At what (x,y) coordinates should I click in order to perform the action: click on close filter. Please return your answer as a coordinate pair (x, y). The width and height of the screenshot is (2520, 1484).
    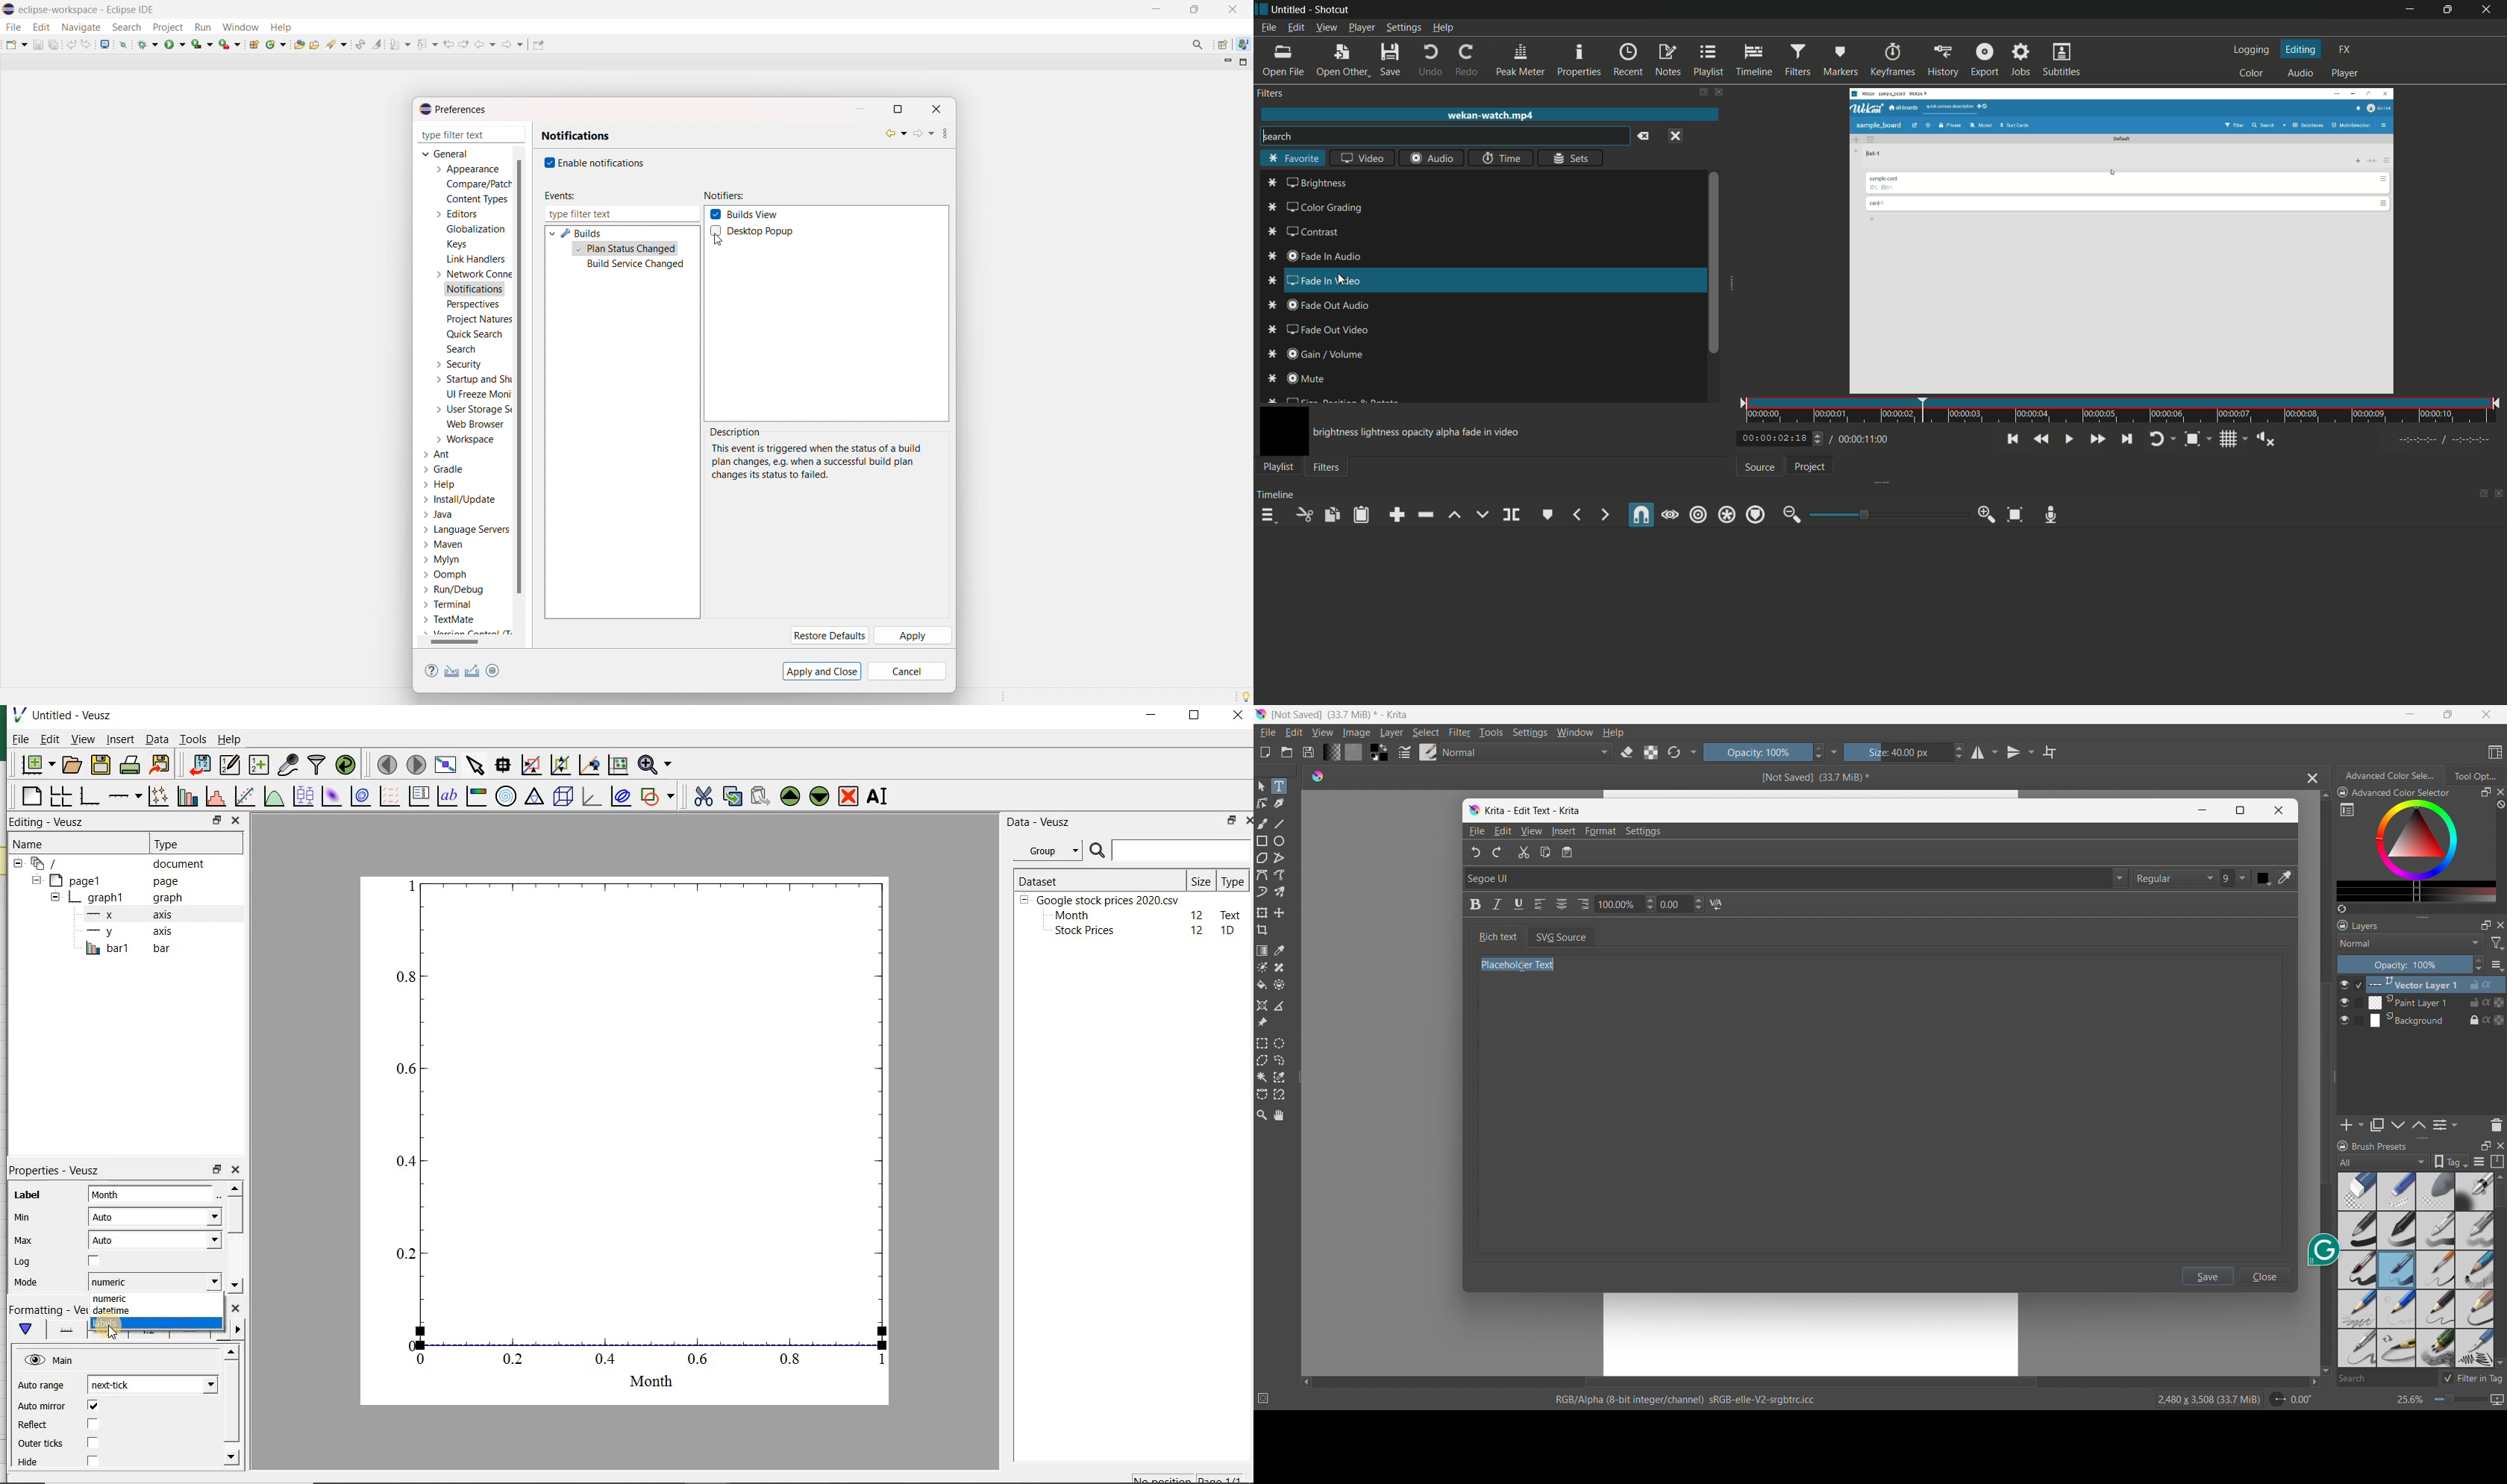
    Looking at the image, I should click on (1719, 93).